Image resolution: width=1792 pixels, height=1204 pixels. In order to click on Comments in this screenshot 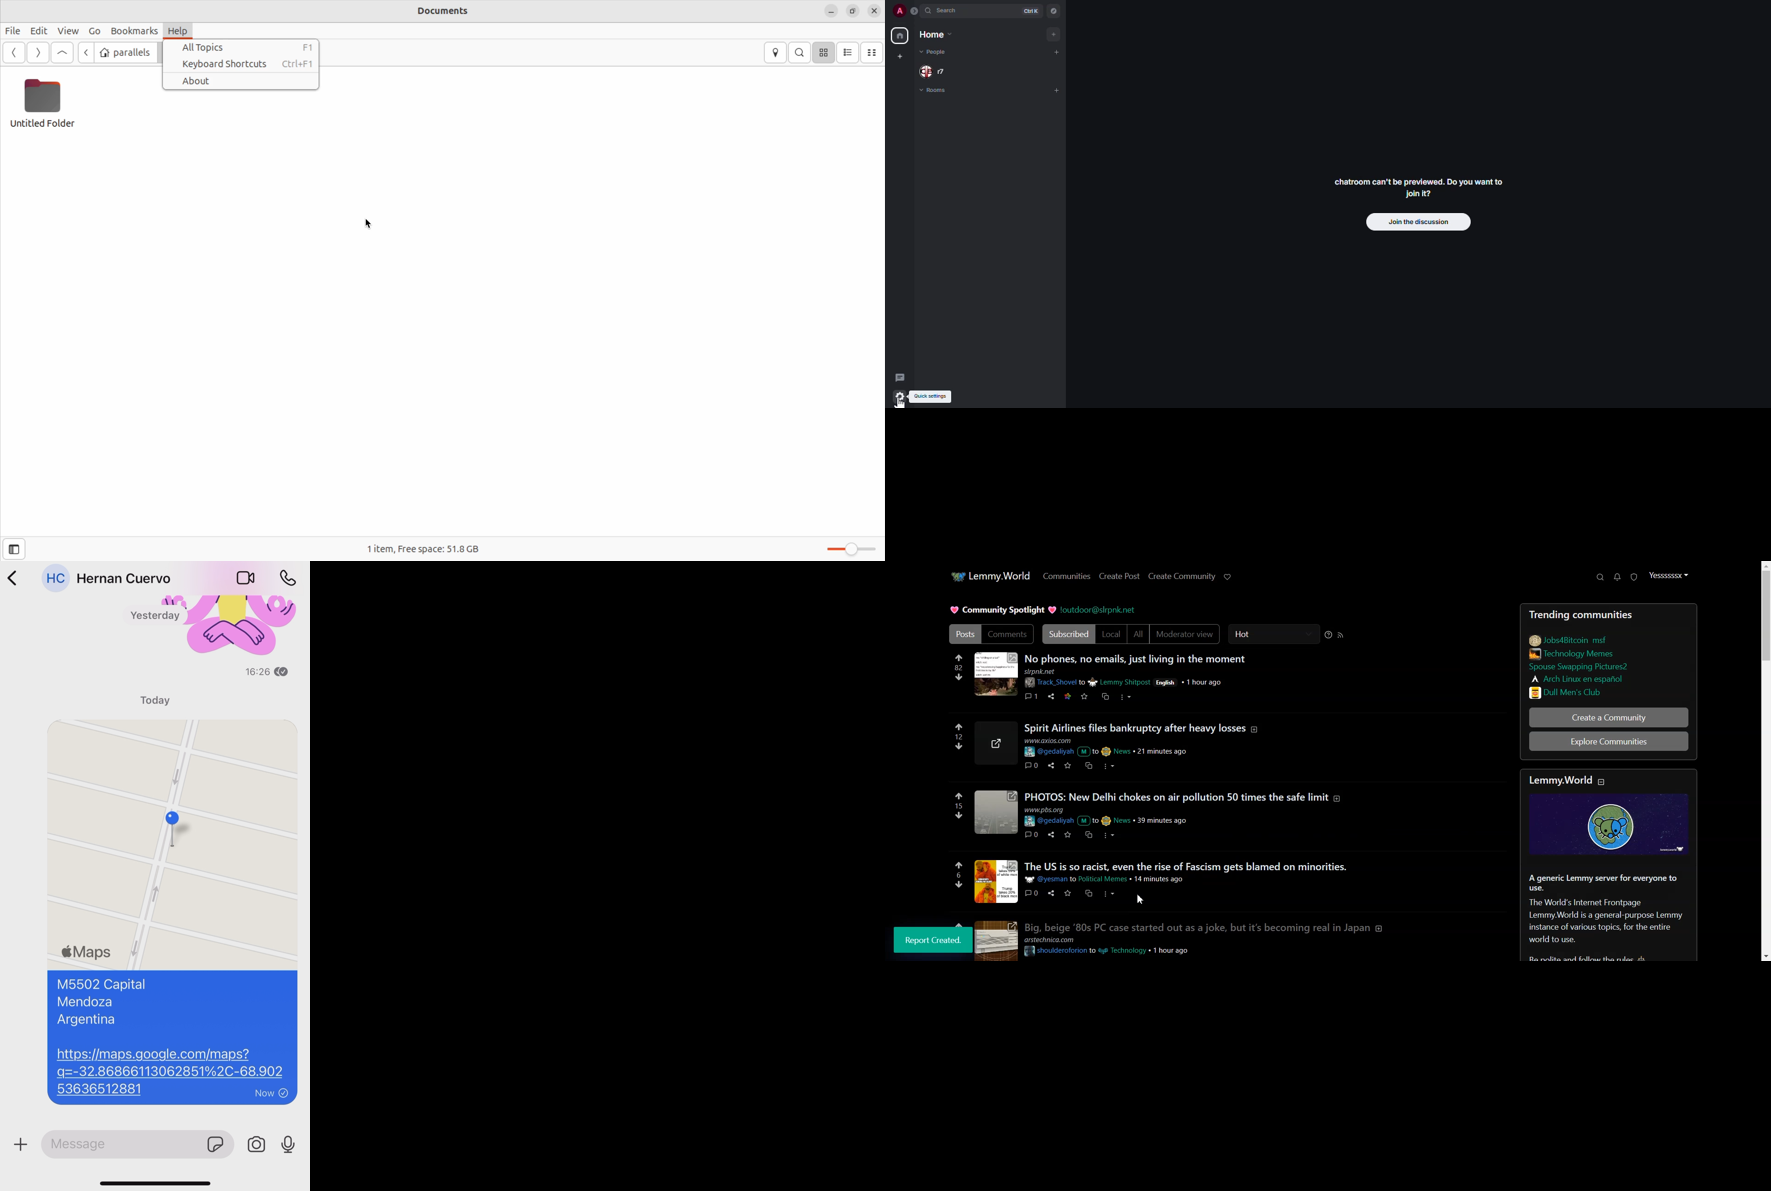, I will do `click(1008, 634)`.